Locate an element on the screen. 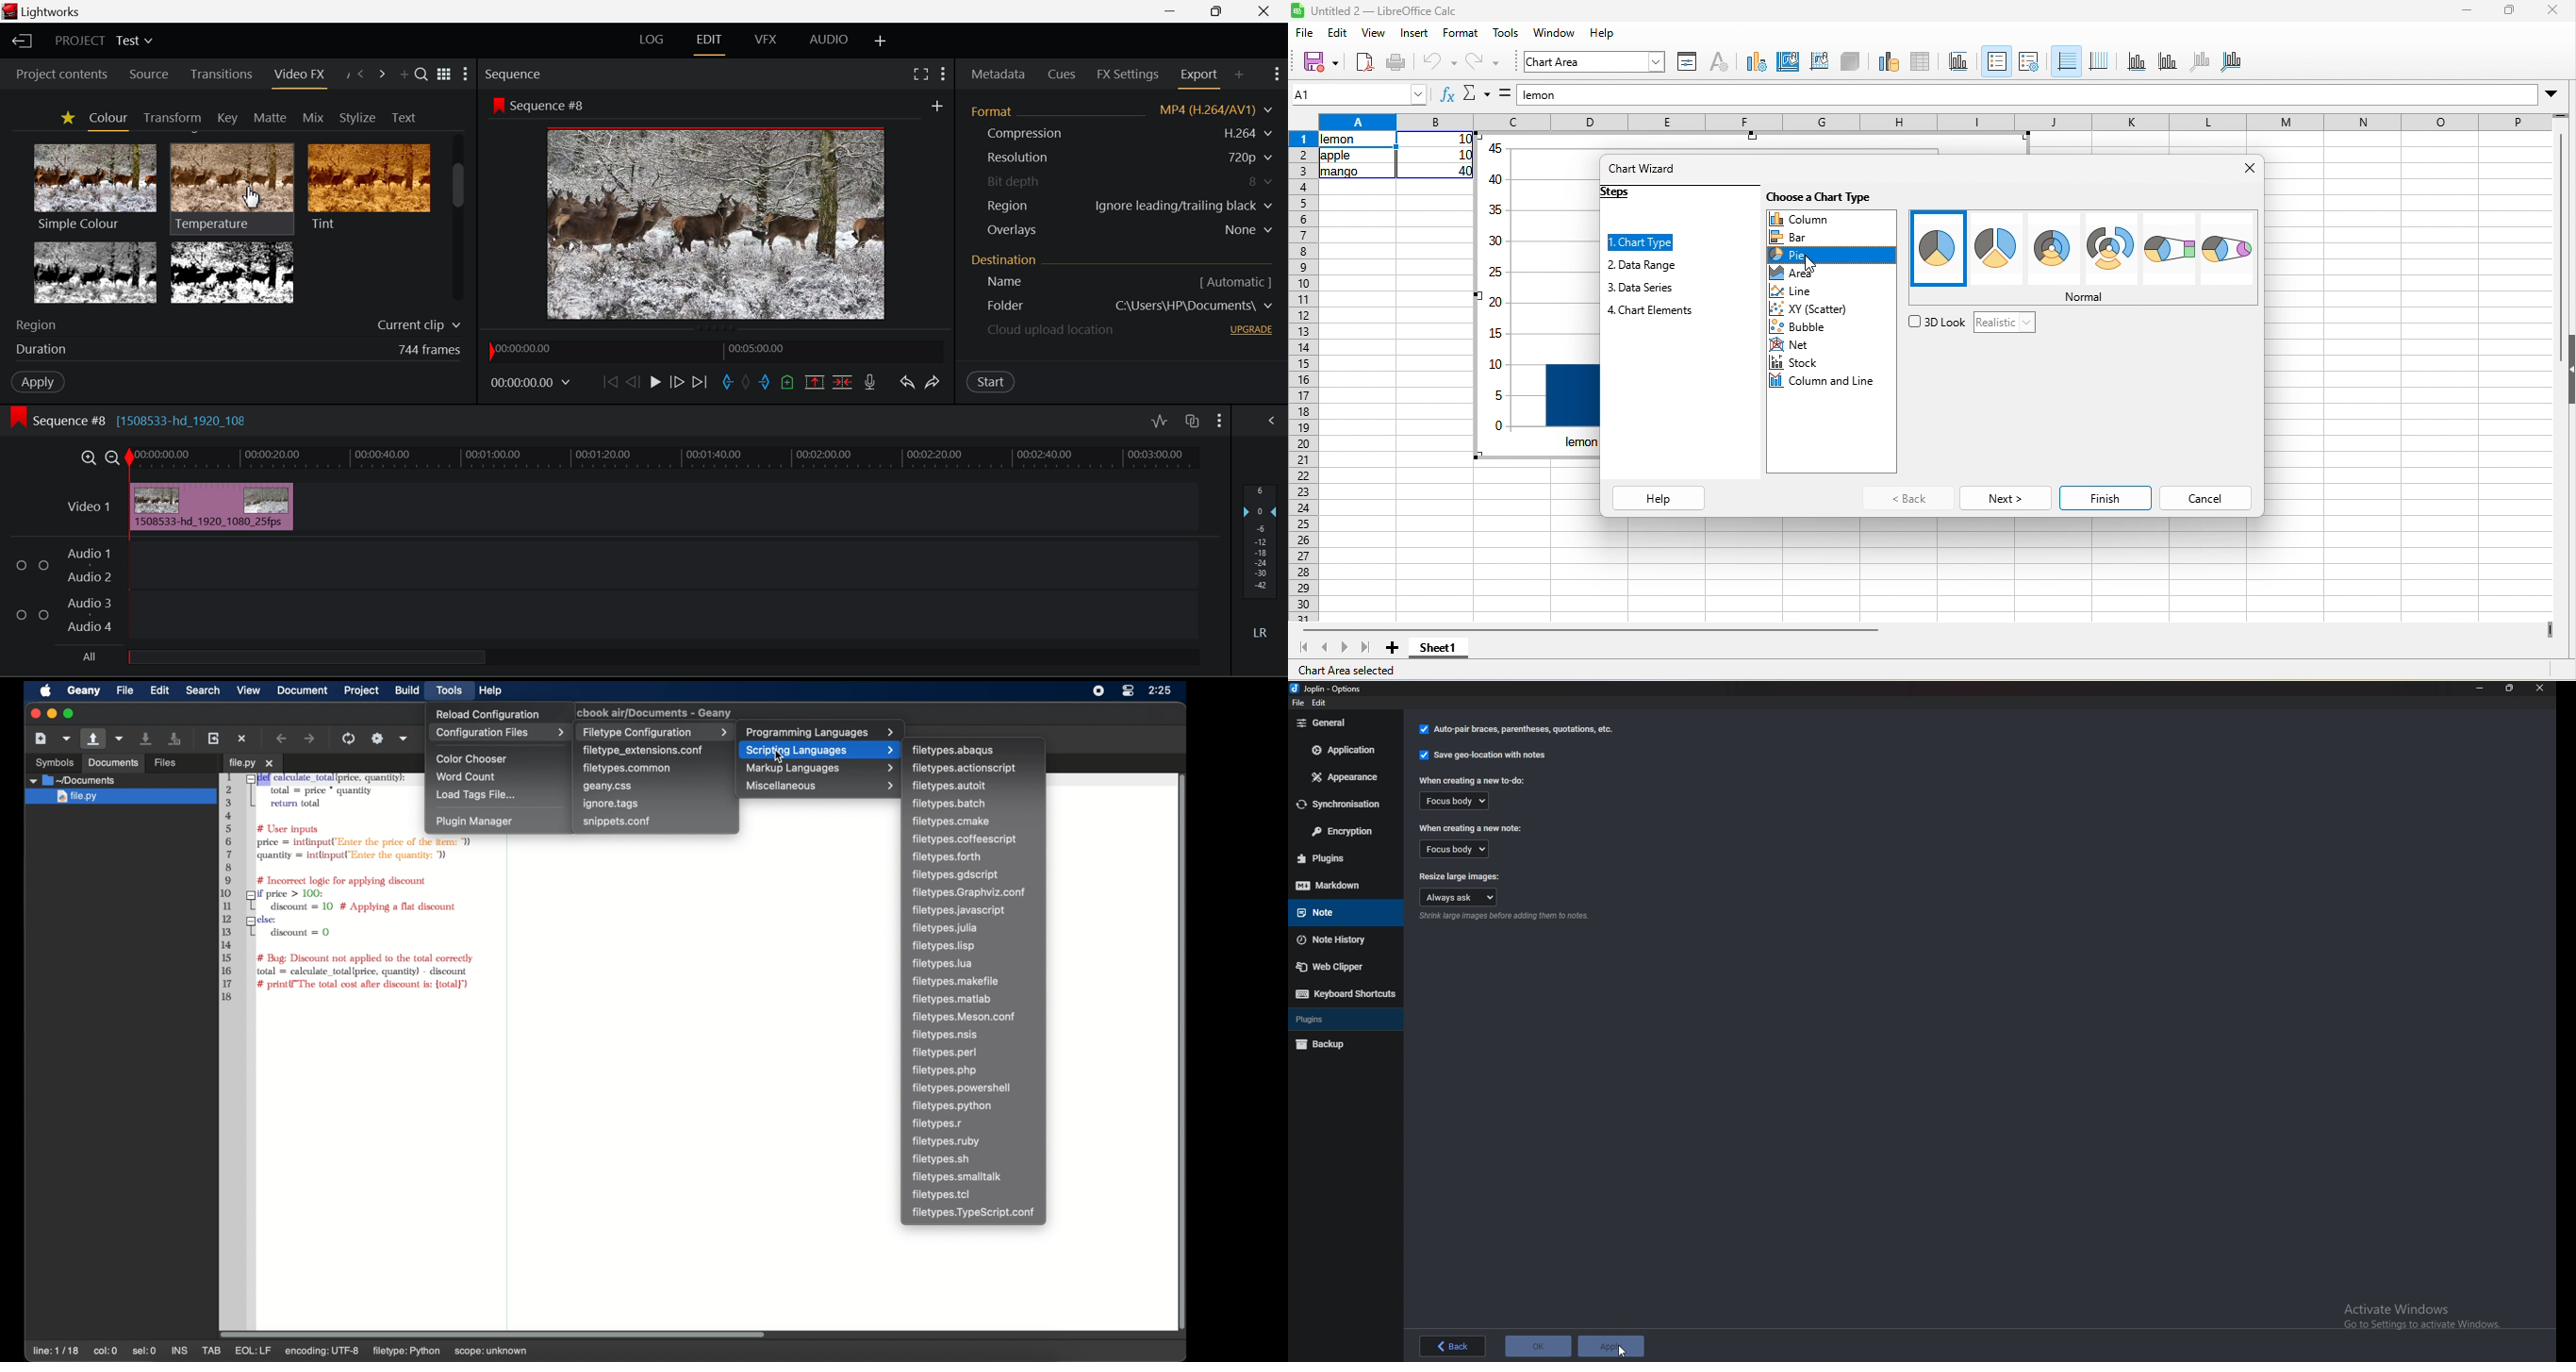 The height and width of the screenshot is (1372, 2576). pie chart is located at coordinates (1997, 249).